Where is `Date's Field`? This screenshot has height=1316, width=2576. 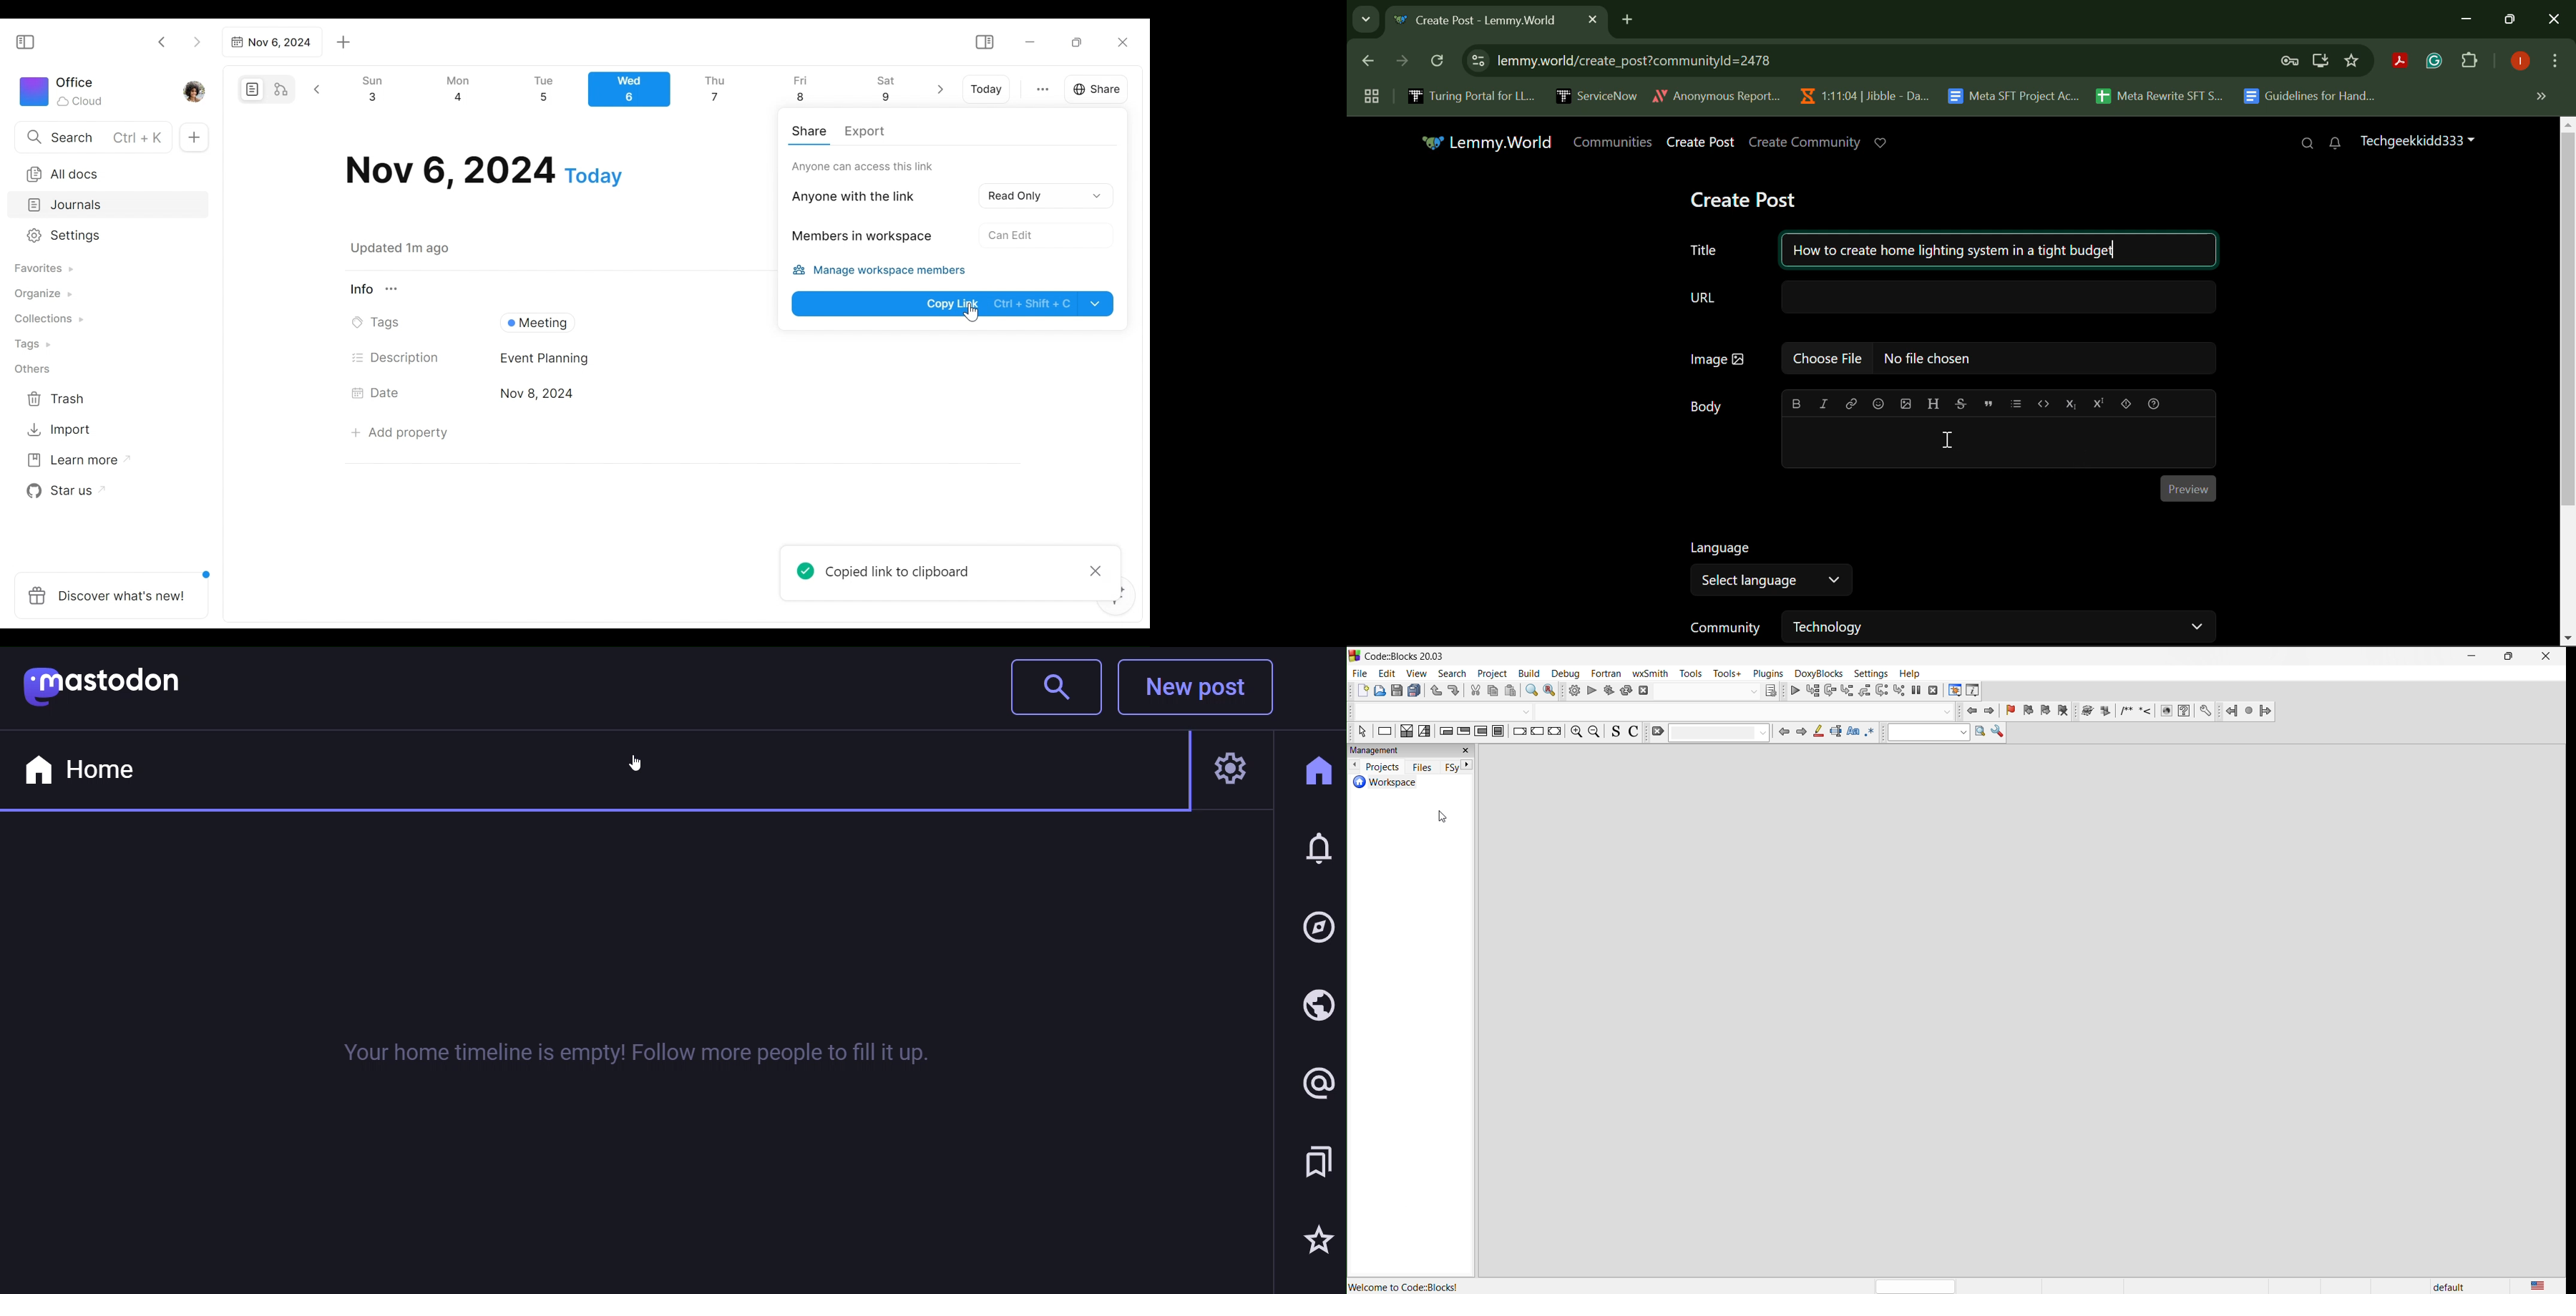 Date's Field is located at coordinates (753, 395).